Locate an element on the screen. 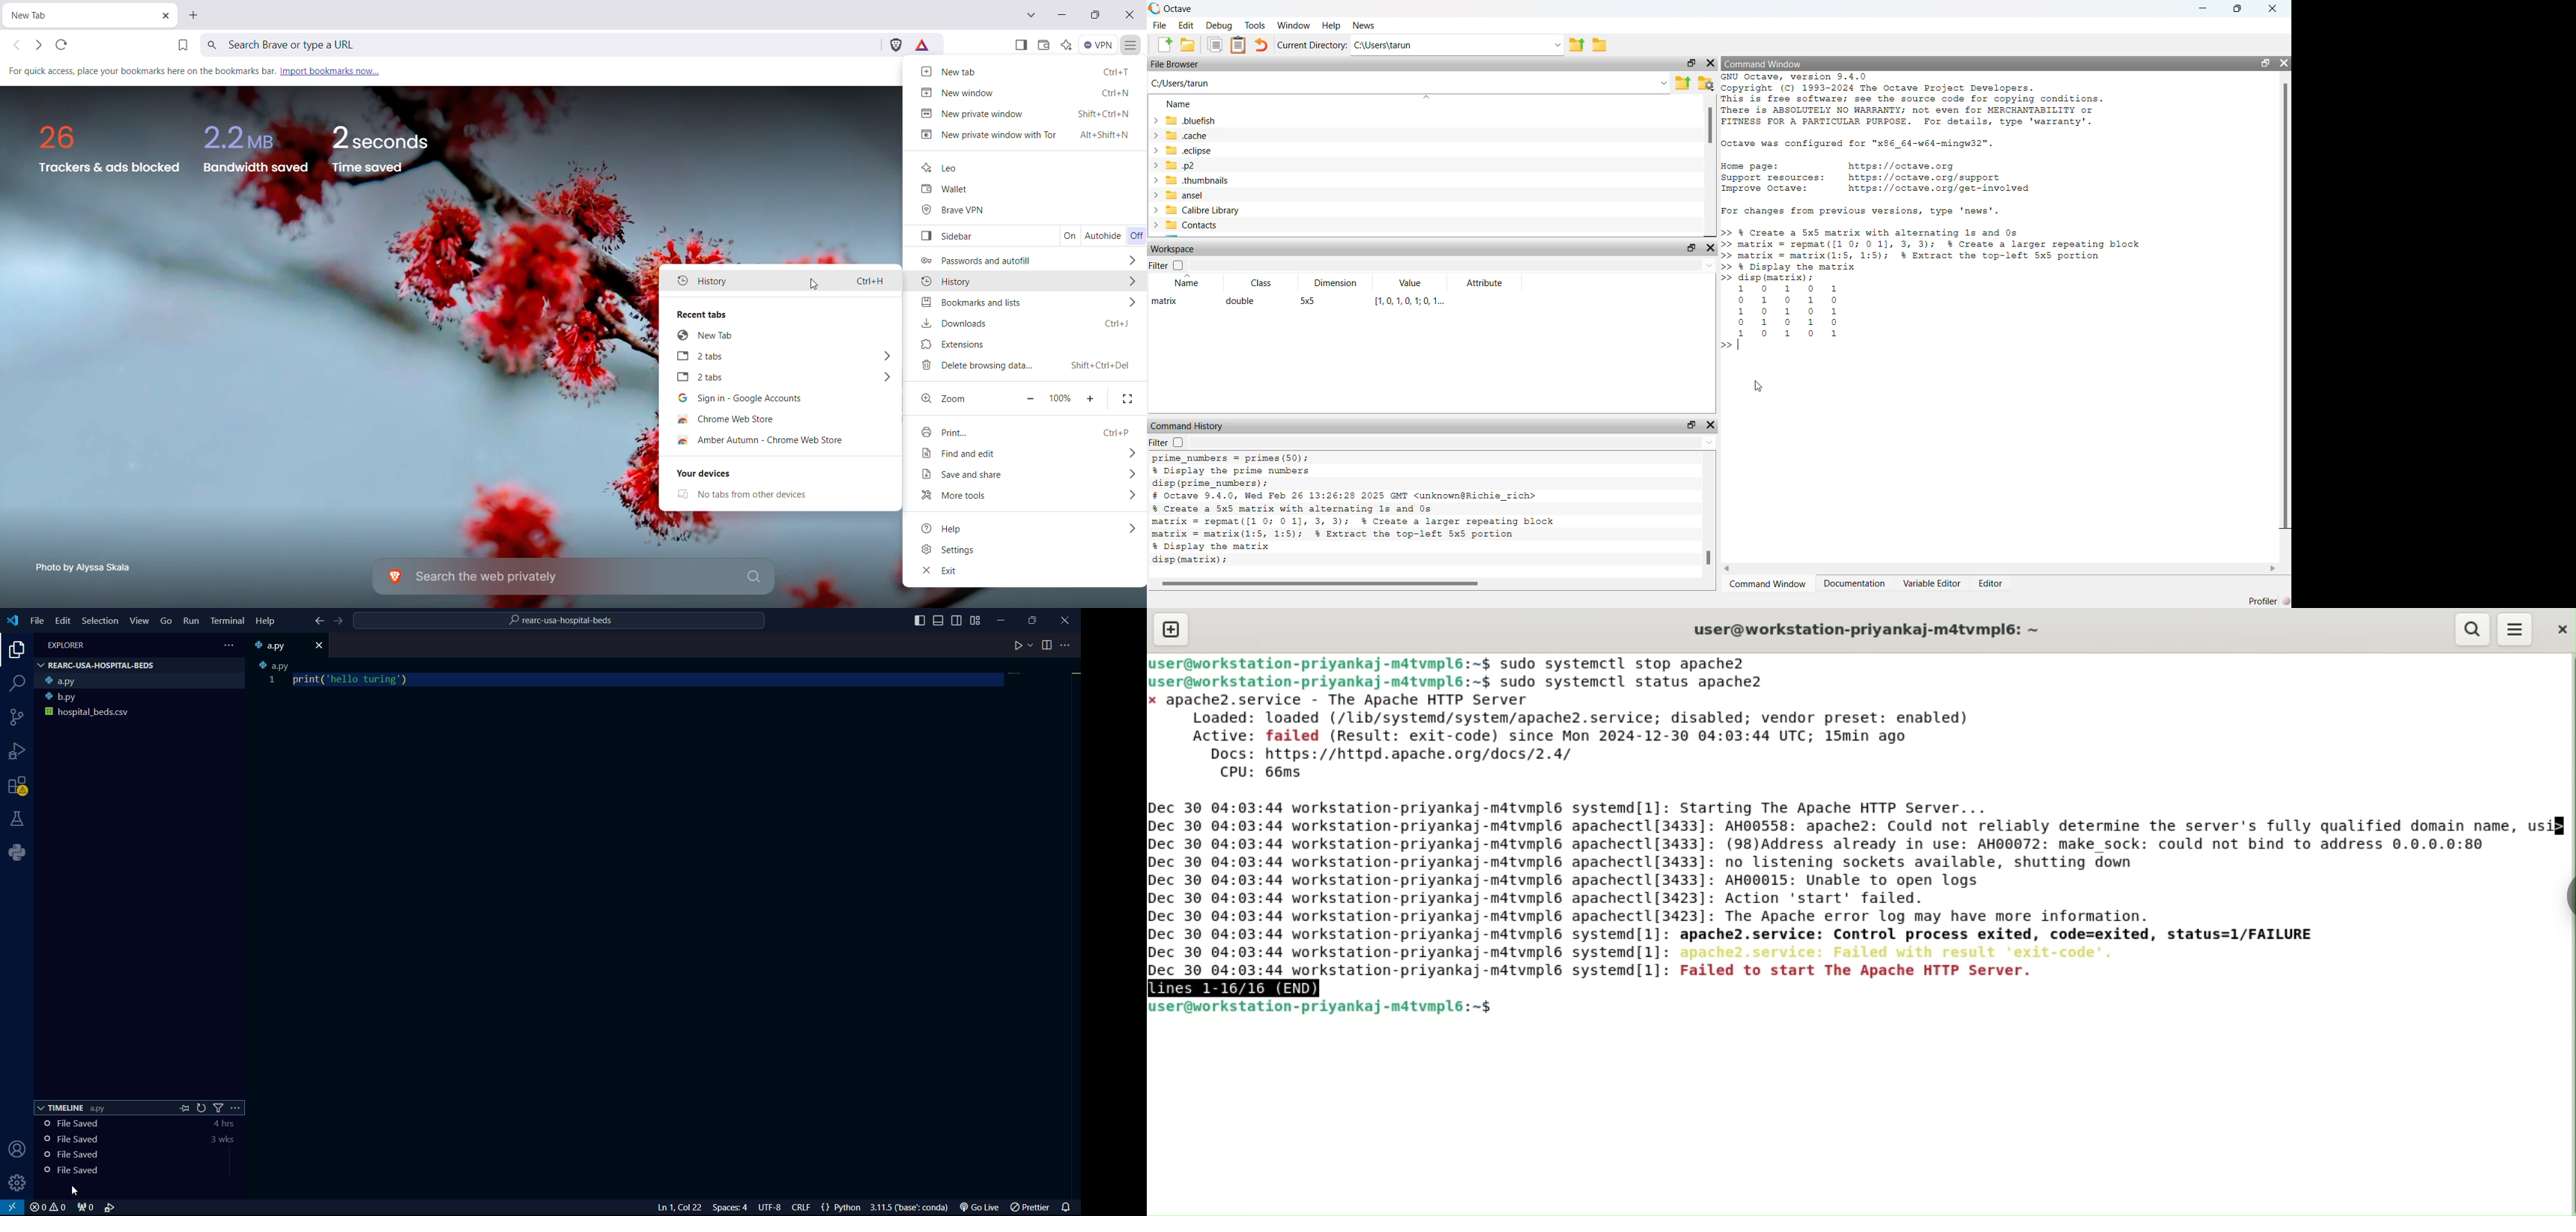 The width and height of the screenshot is (2576, 1232). view menu is located at coordinates (139, 620).